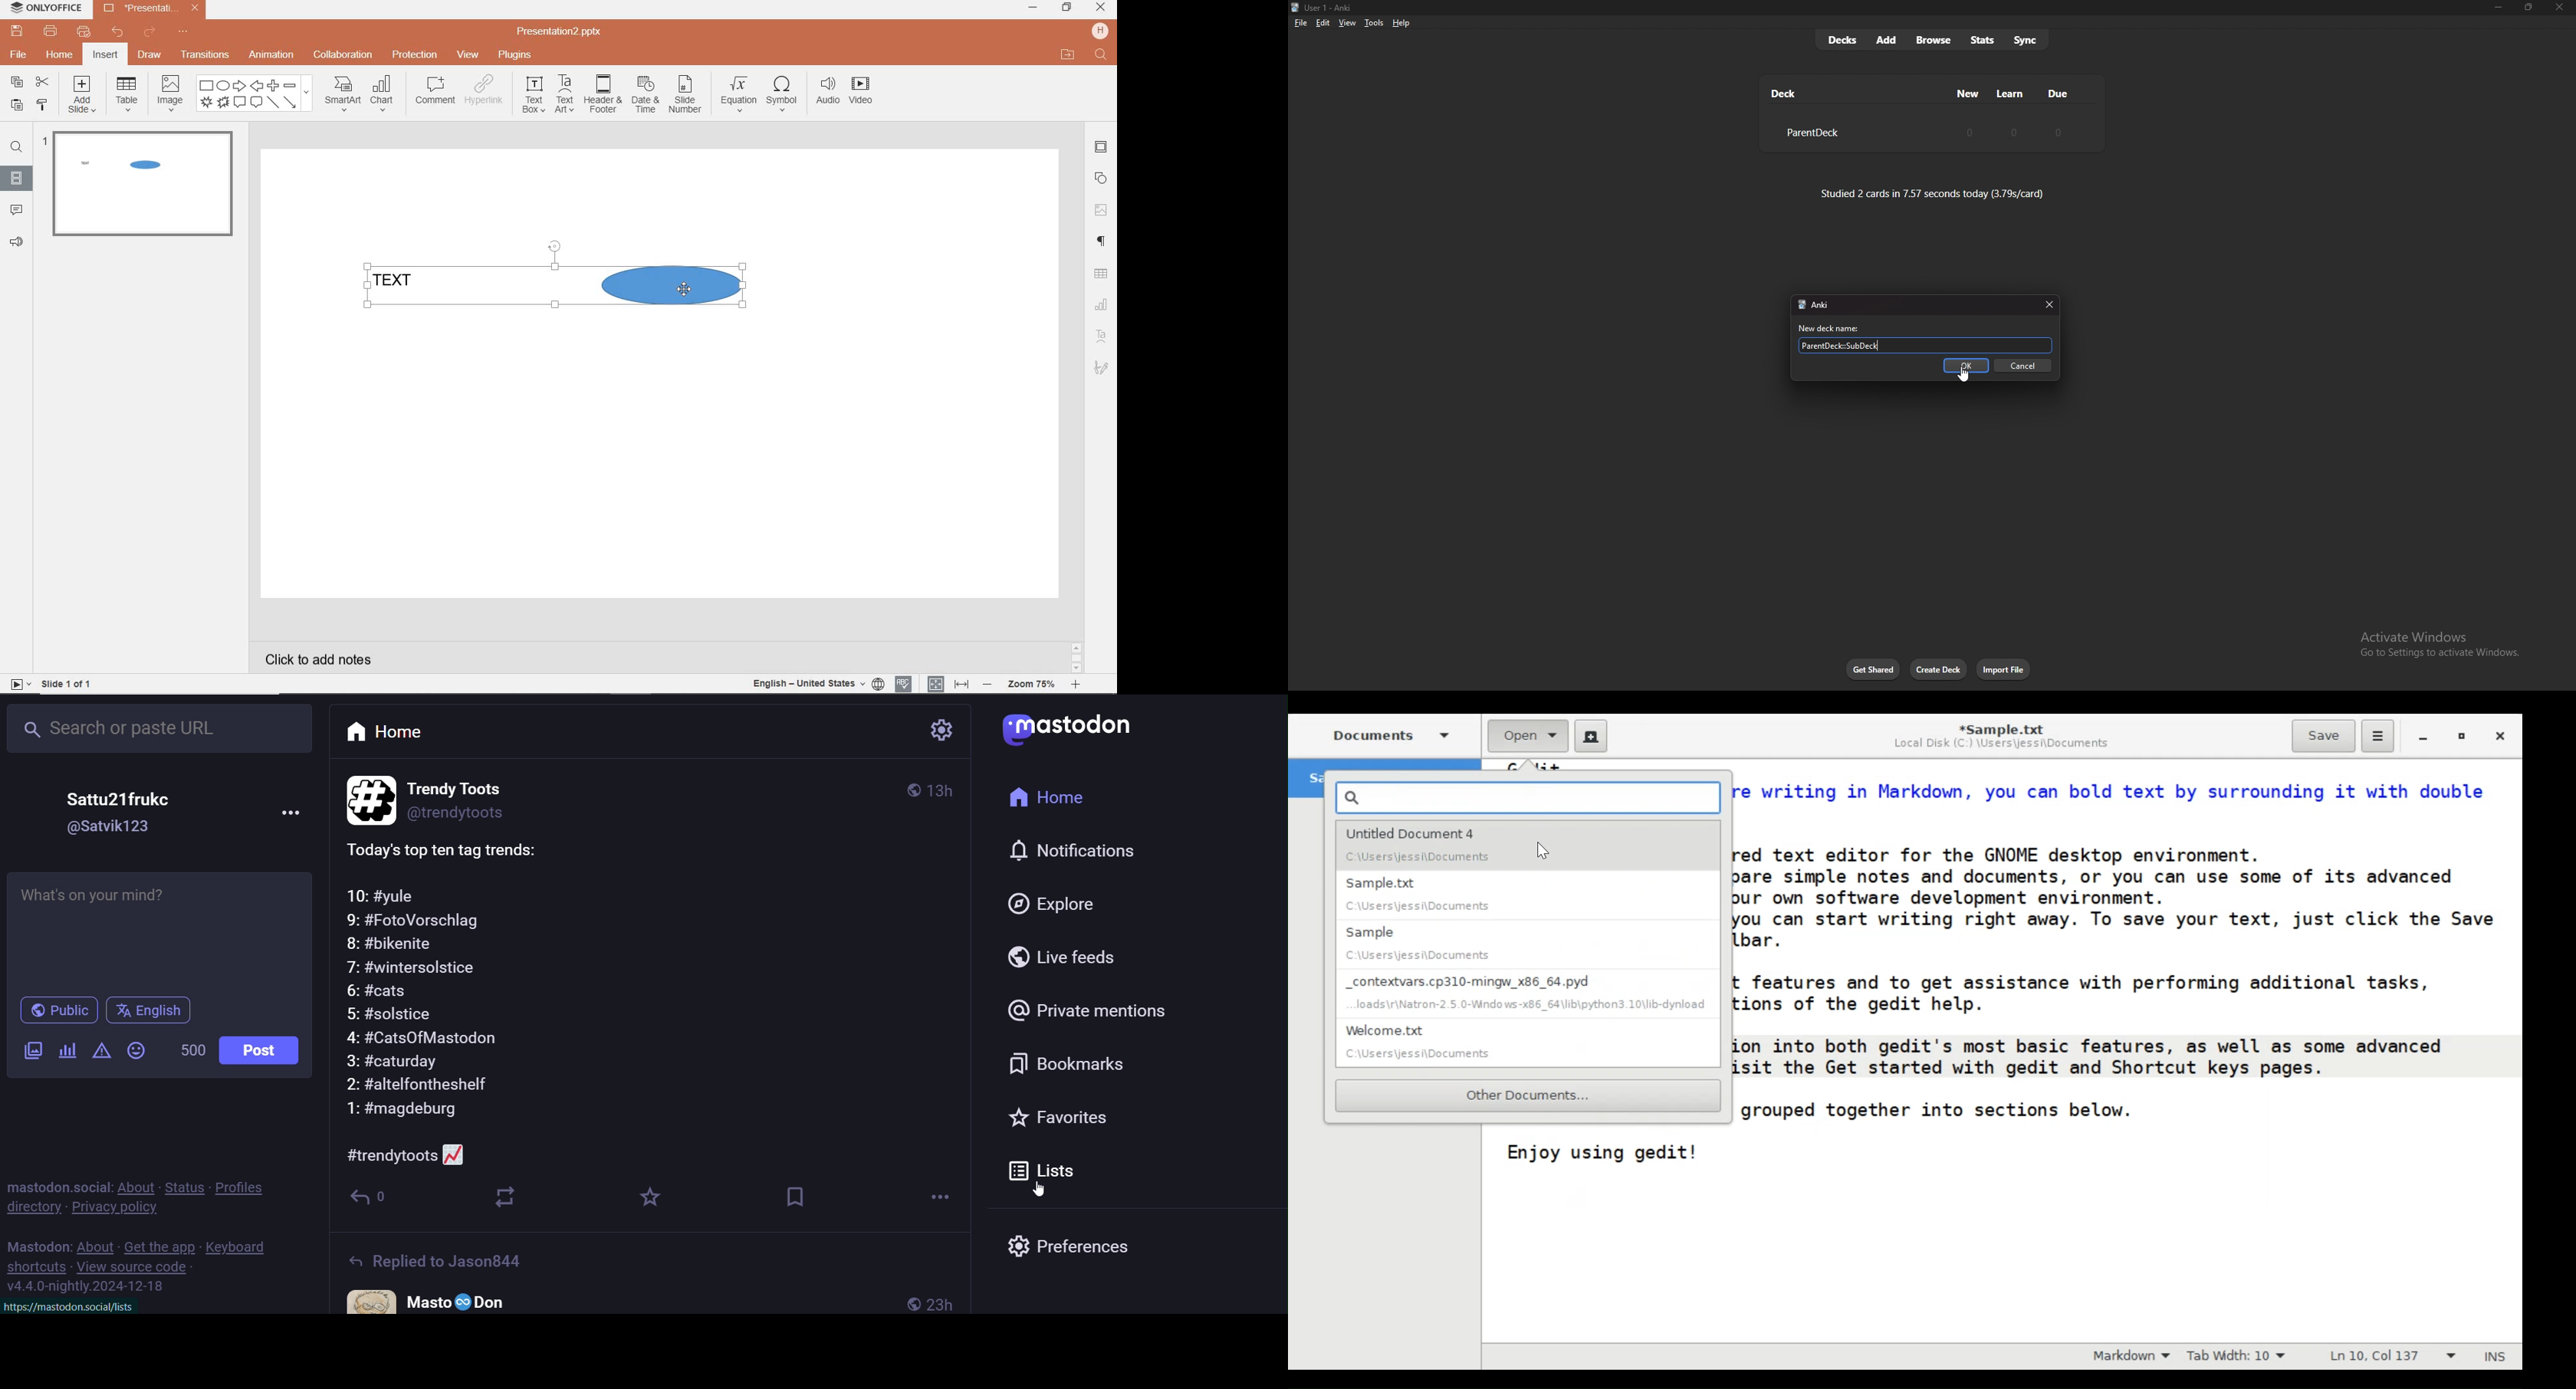 This screenshot has height=1400, width=2576. Describe the element at coordinates (2129, 986) in the screenshot. I see `**Welcome to Gedit**

gedit is a full-featured text editor for the GNOME desktop environment.

You cna use it to prepare simple notes and documents, or you can use some of its advanced
features, making it your own software development environment.

Once gedit launches, you can start writing right away. To save your text, just click the Save
icon in the gedit toolbar.

To learn;

About additional gedit features and to get assistance with performing additional tasks,
explore the other portions of the gedit help.

For a quick introduction into both gedit's most basic features, as well as some advanced
keyboard shortcuts, visit the Get started with gedit and Shortcut keys pages.

Other help topics are grouped together into sections below.

Enjoy using gedit!` at that location.